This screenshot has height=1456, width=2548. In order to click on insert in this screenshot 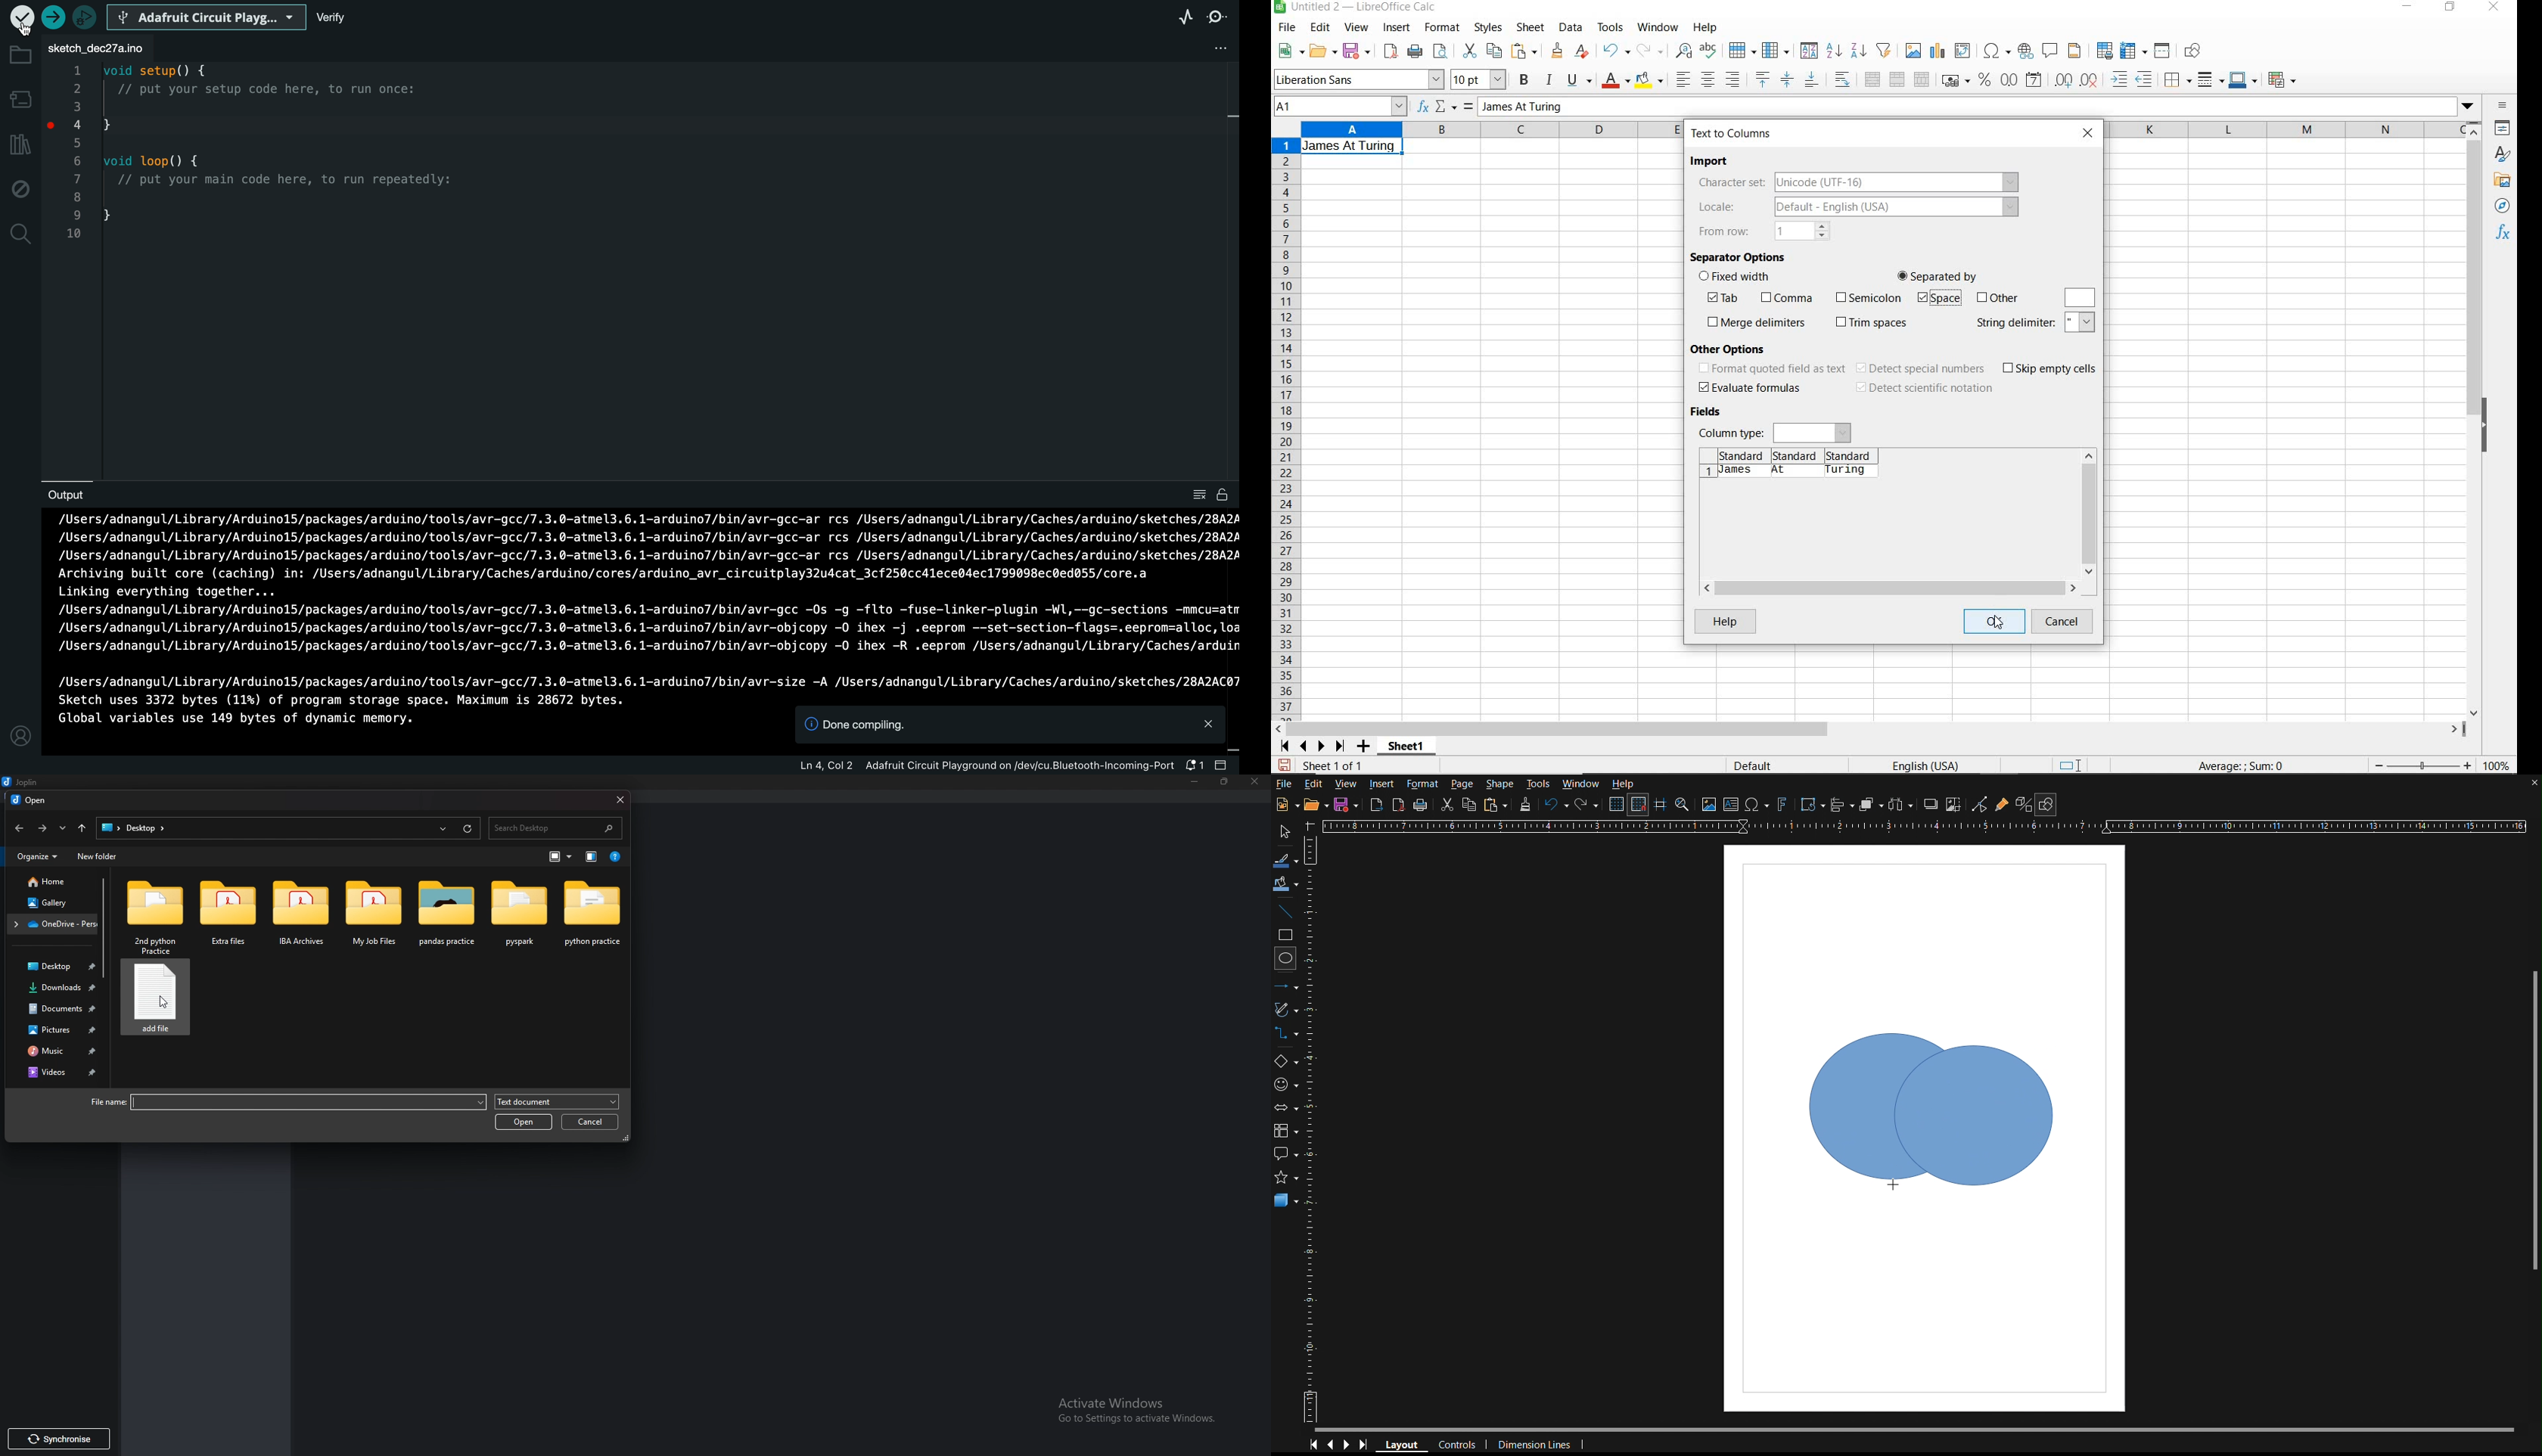, I will do `click(1397, 30)`.